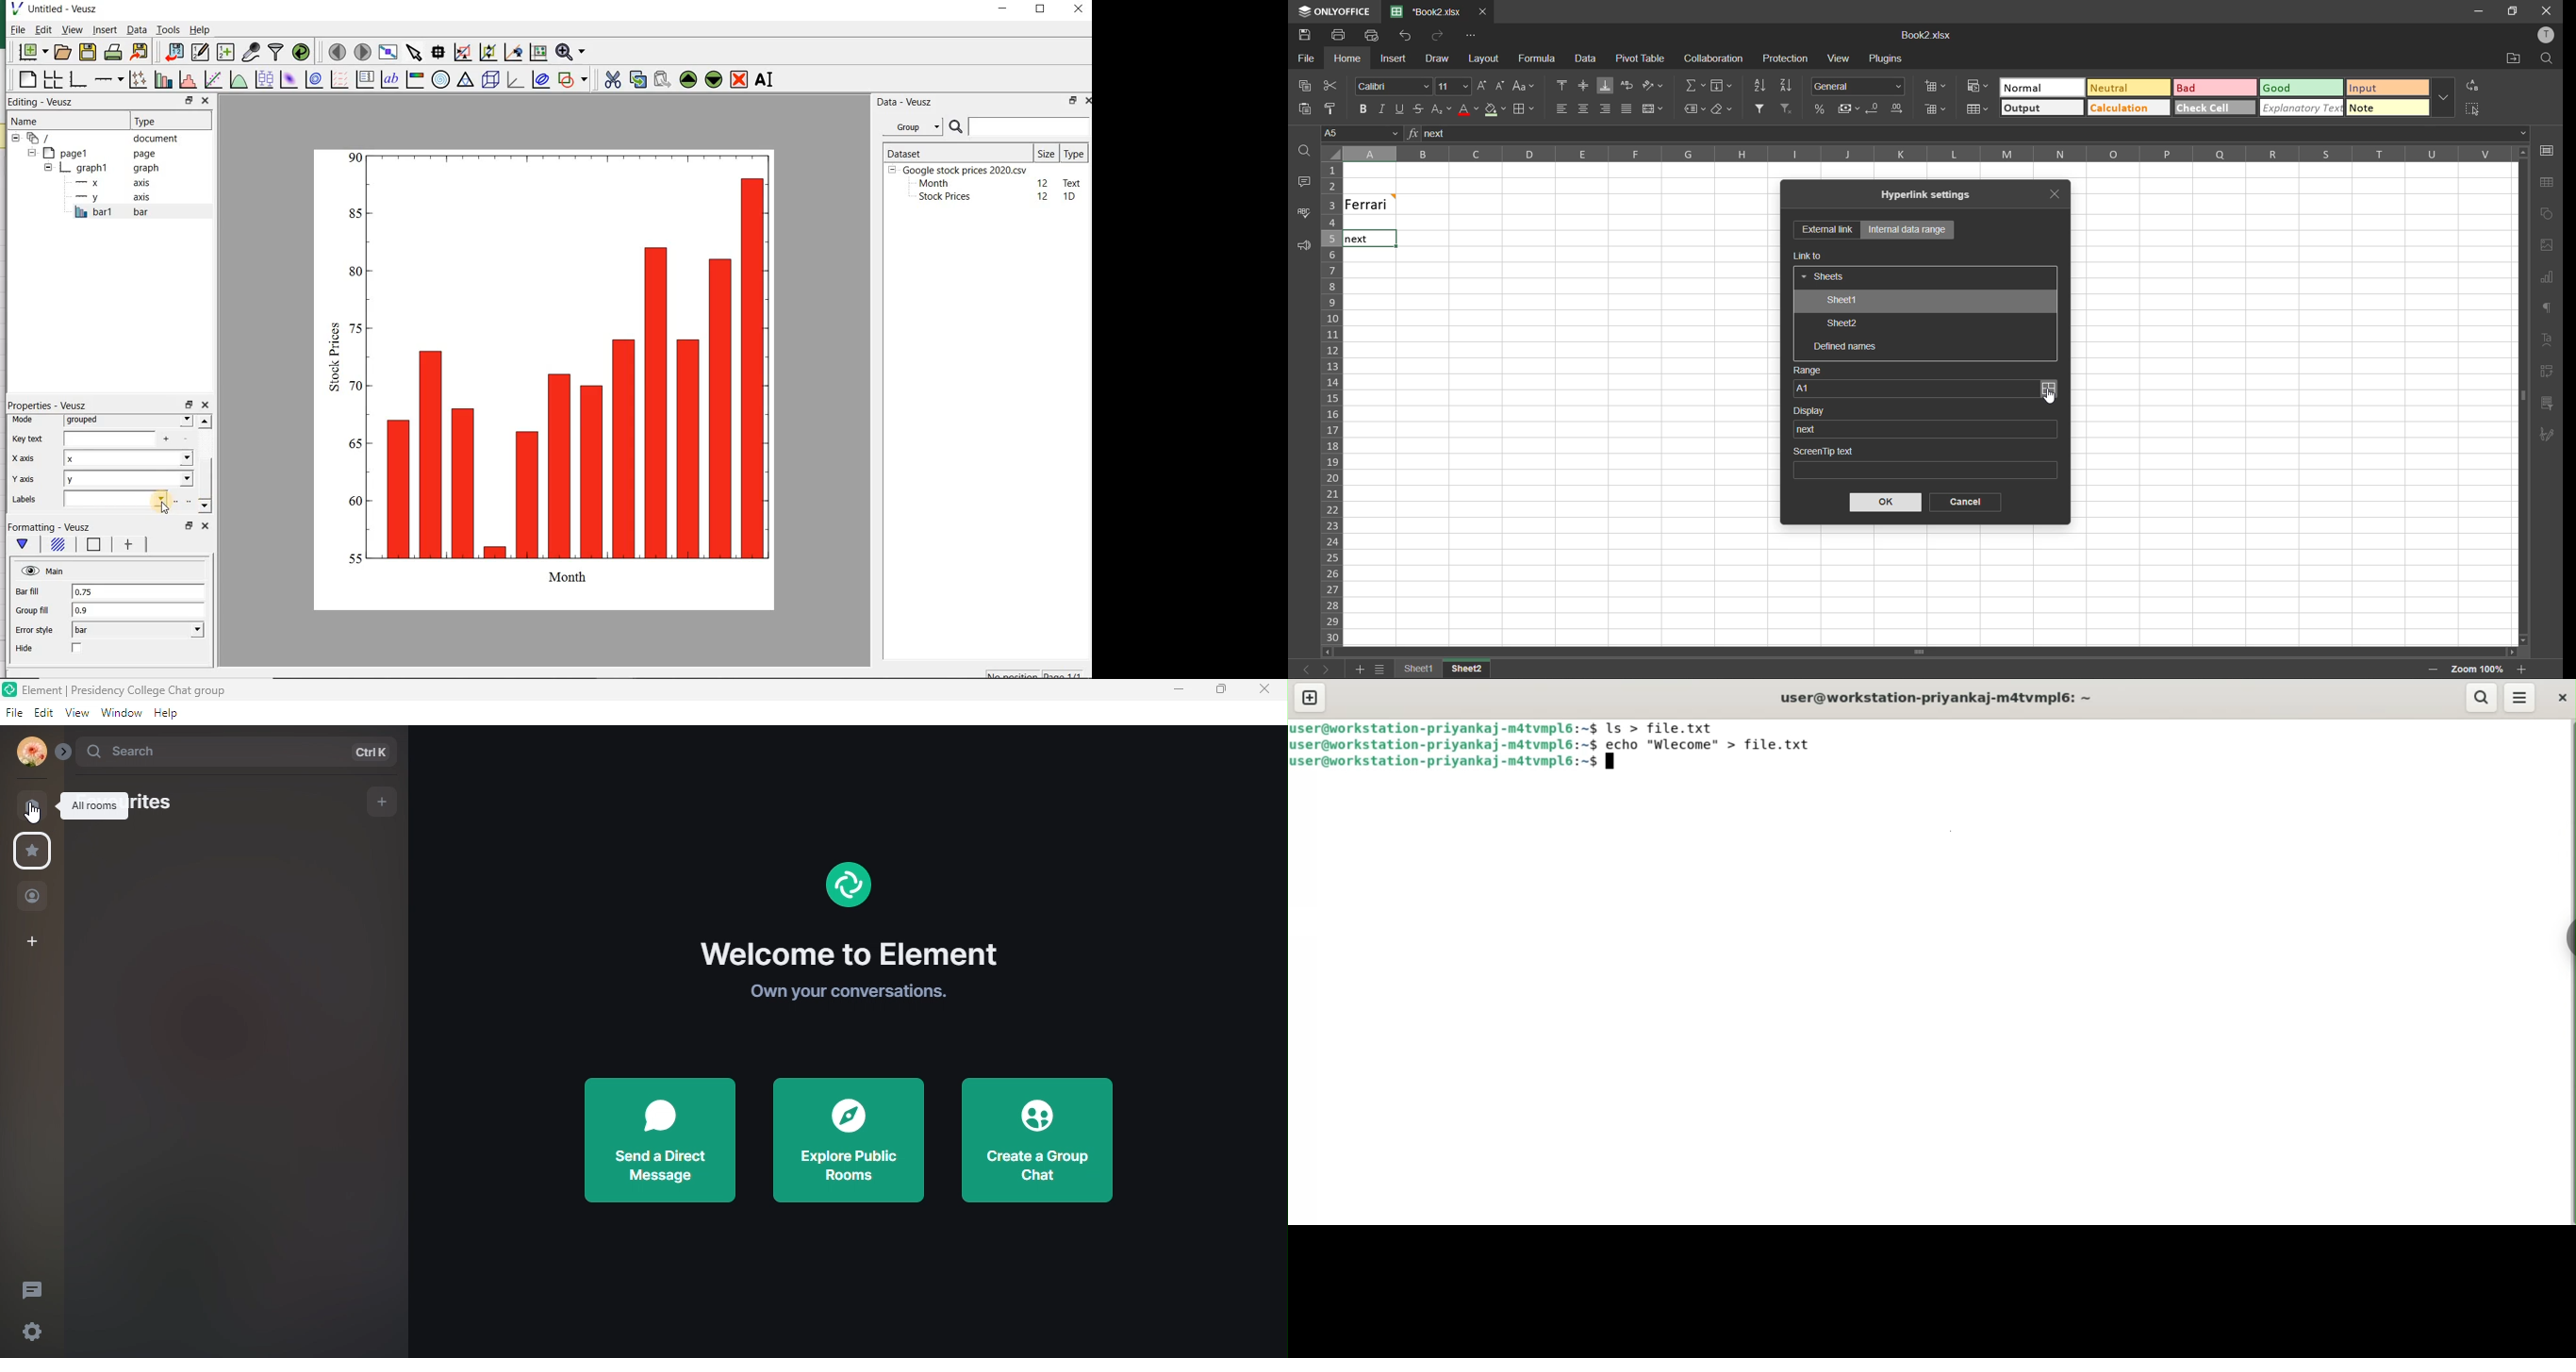 The height and width of the screenshot is (1372, 2576). Describe the element at coordinates (1380, 110) in the screenshot. I see `italic` at that location.